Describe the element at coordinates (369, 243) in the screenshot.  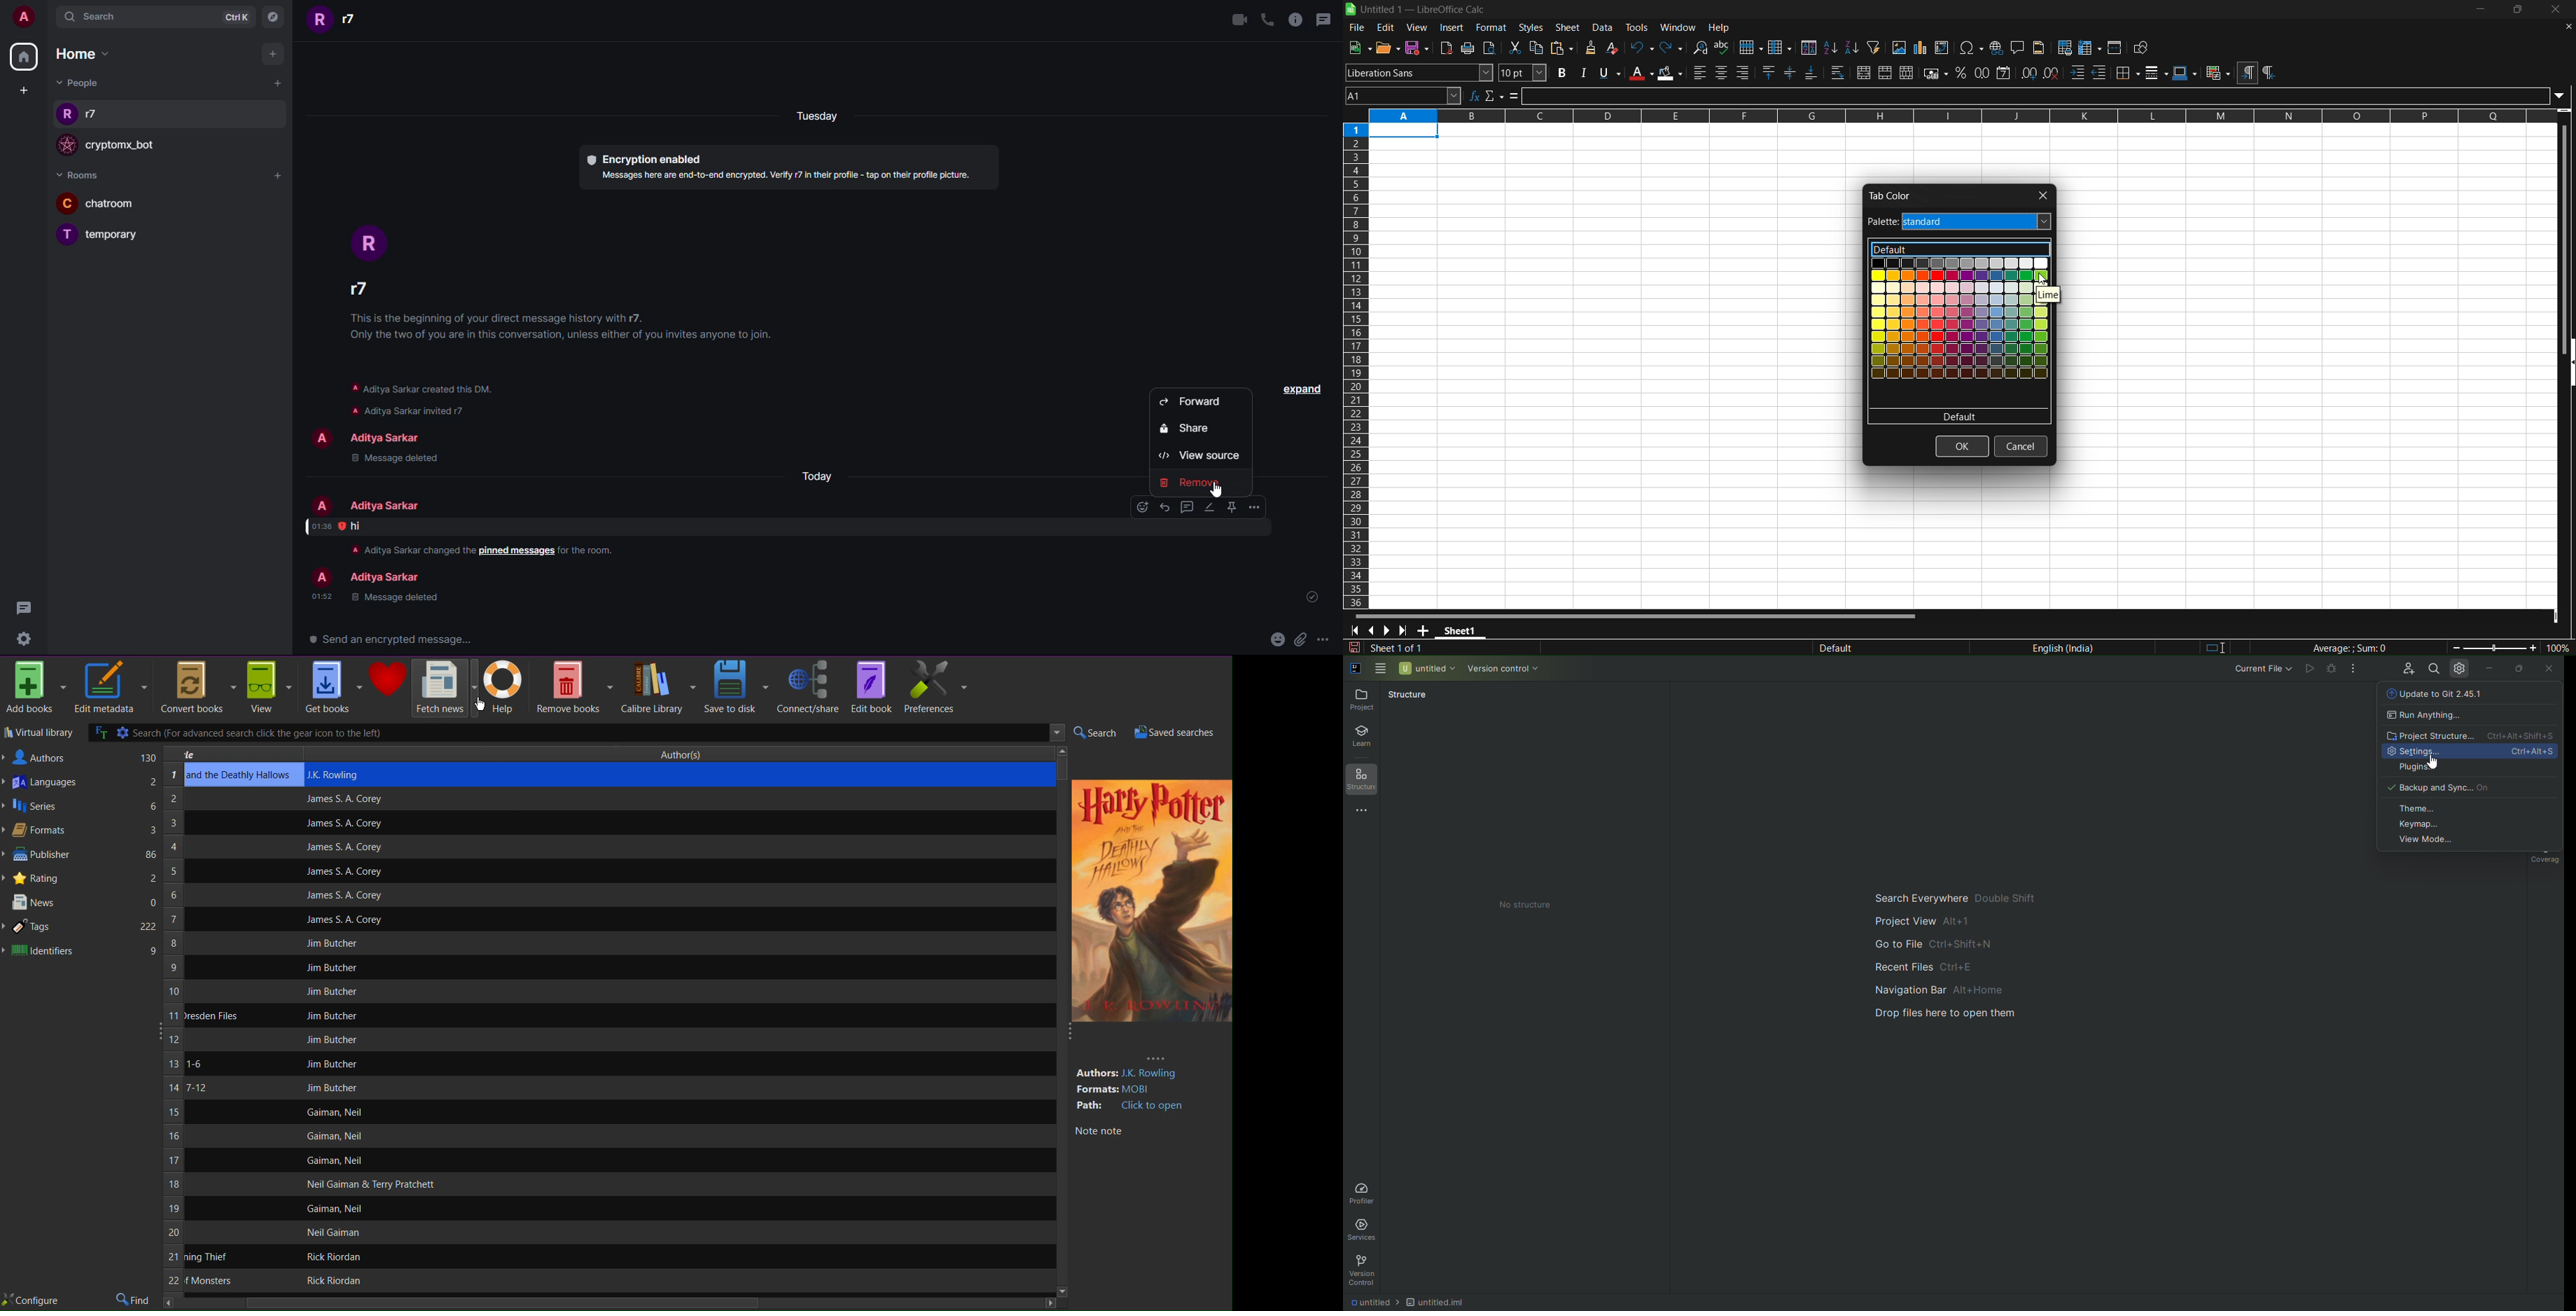
I see `profile` at that location.